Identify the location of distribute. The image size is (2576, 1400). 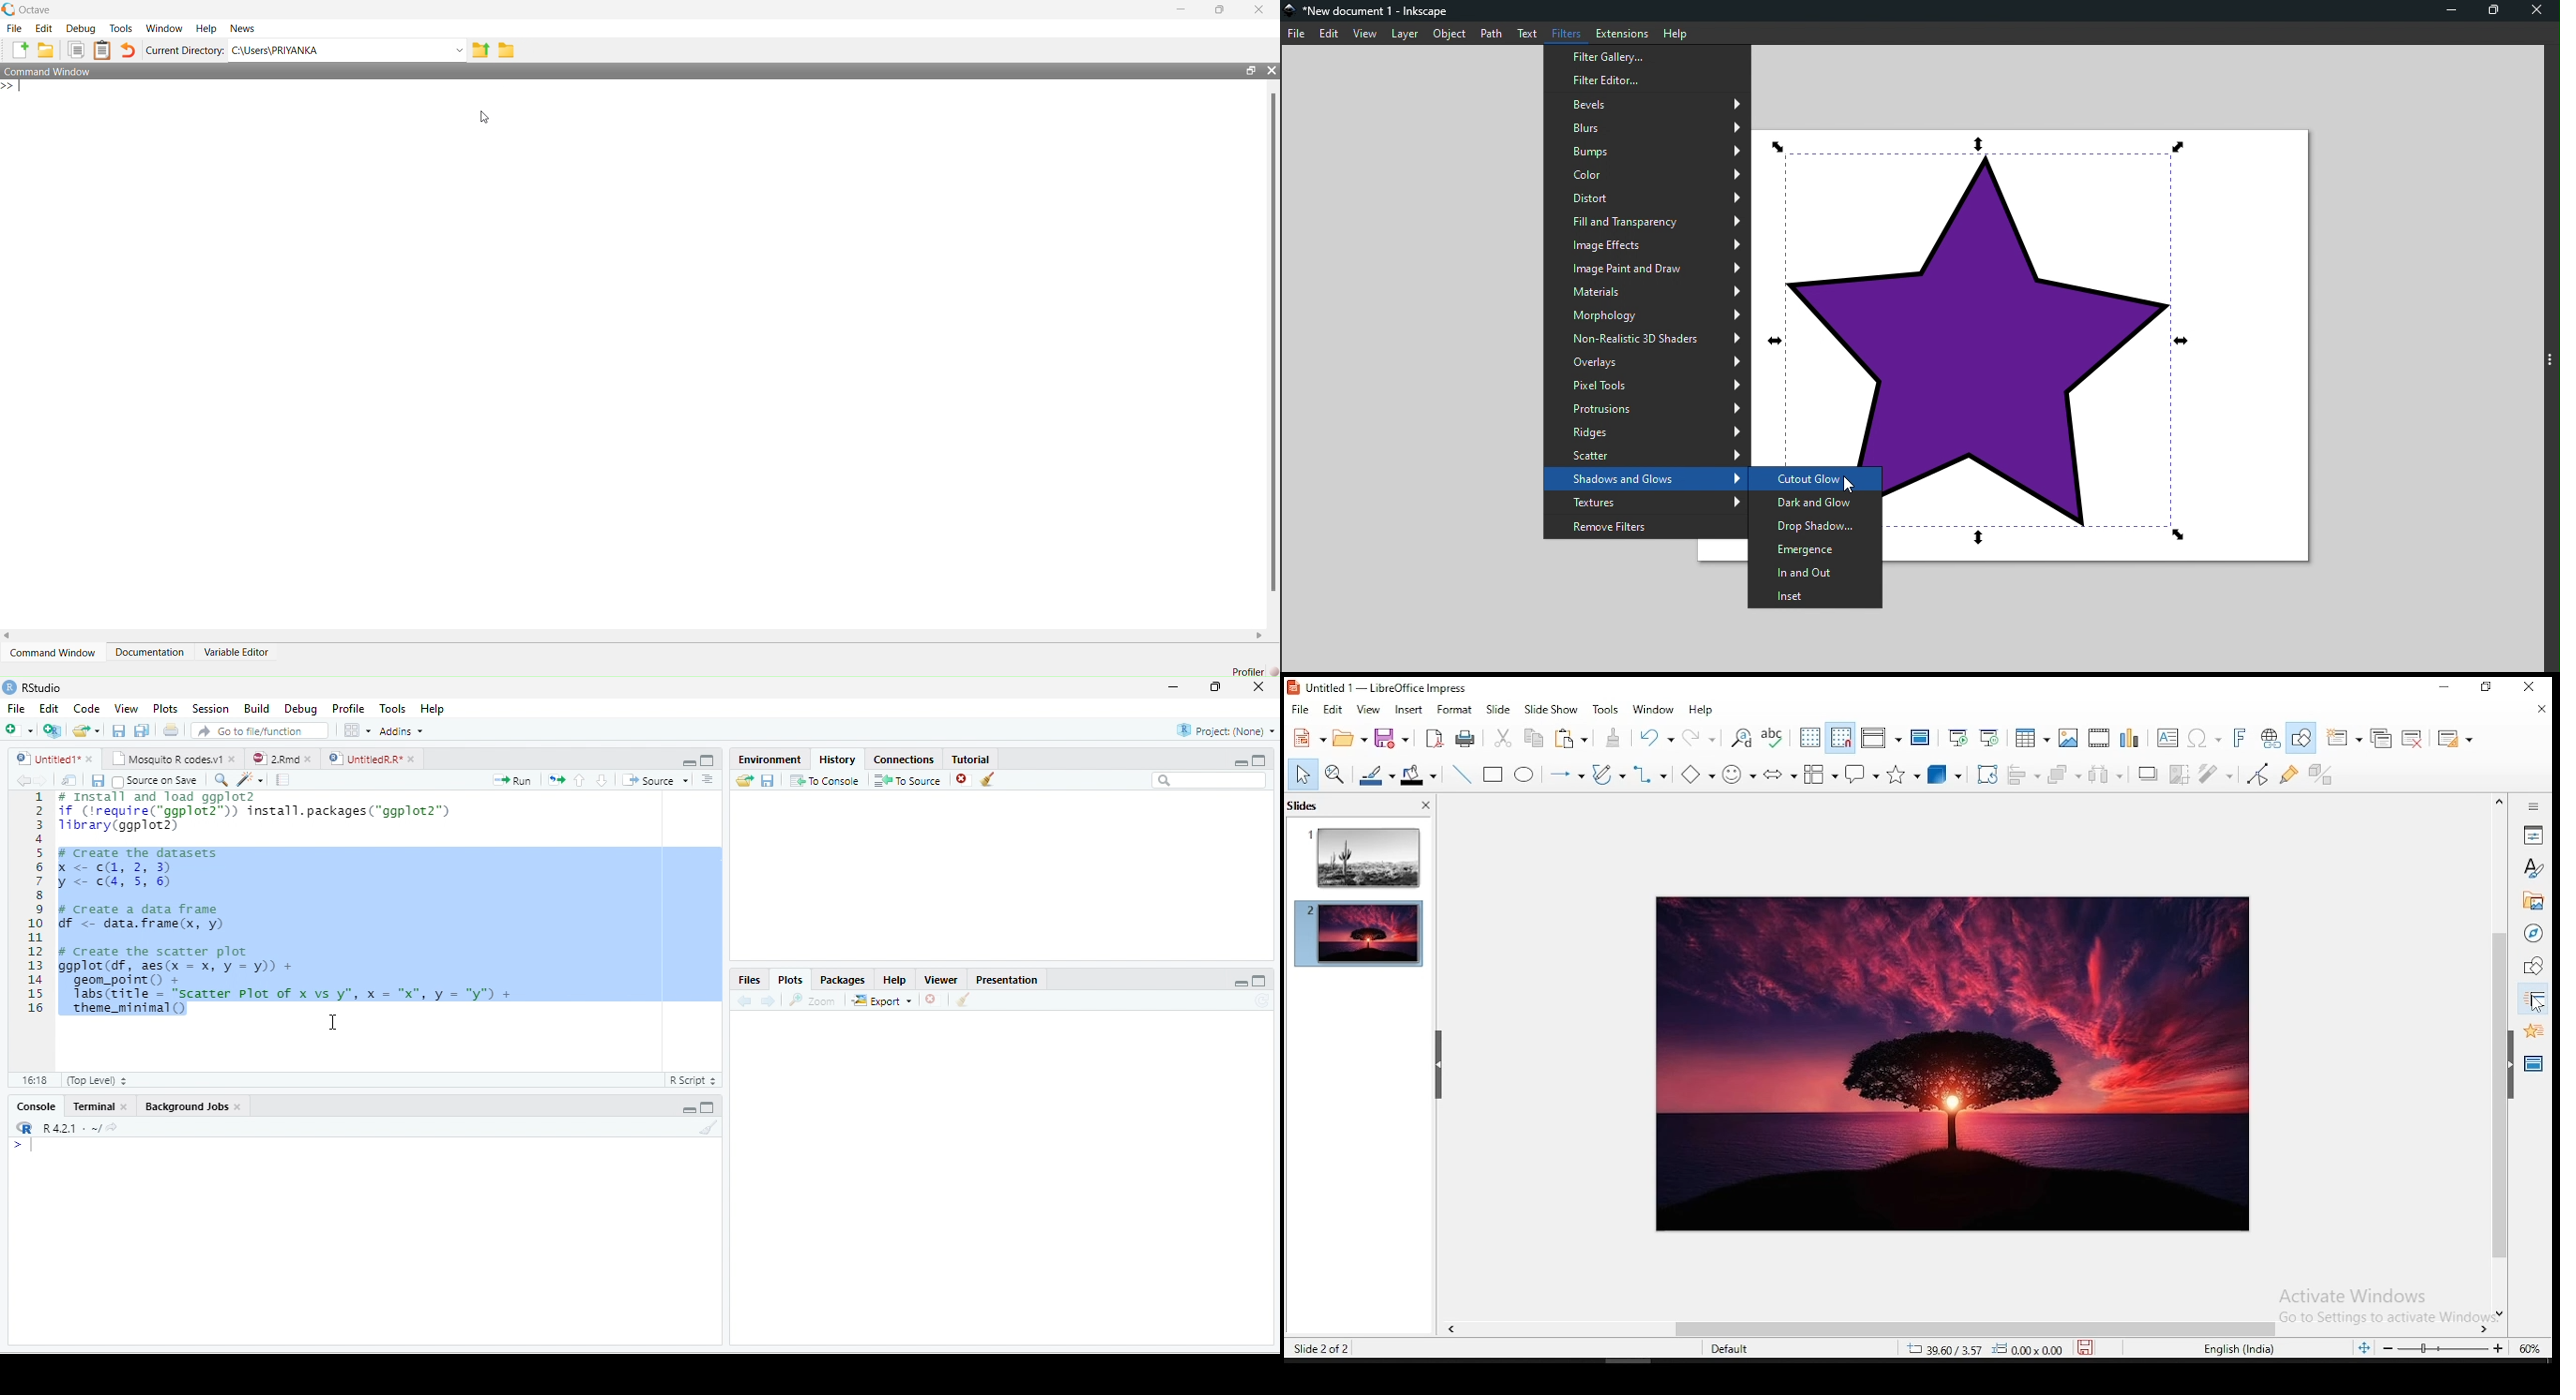
(2111, 775).